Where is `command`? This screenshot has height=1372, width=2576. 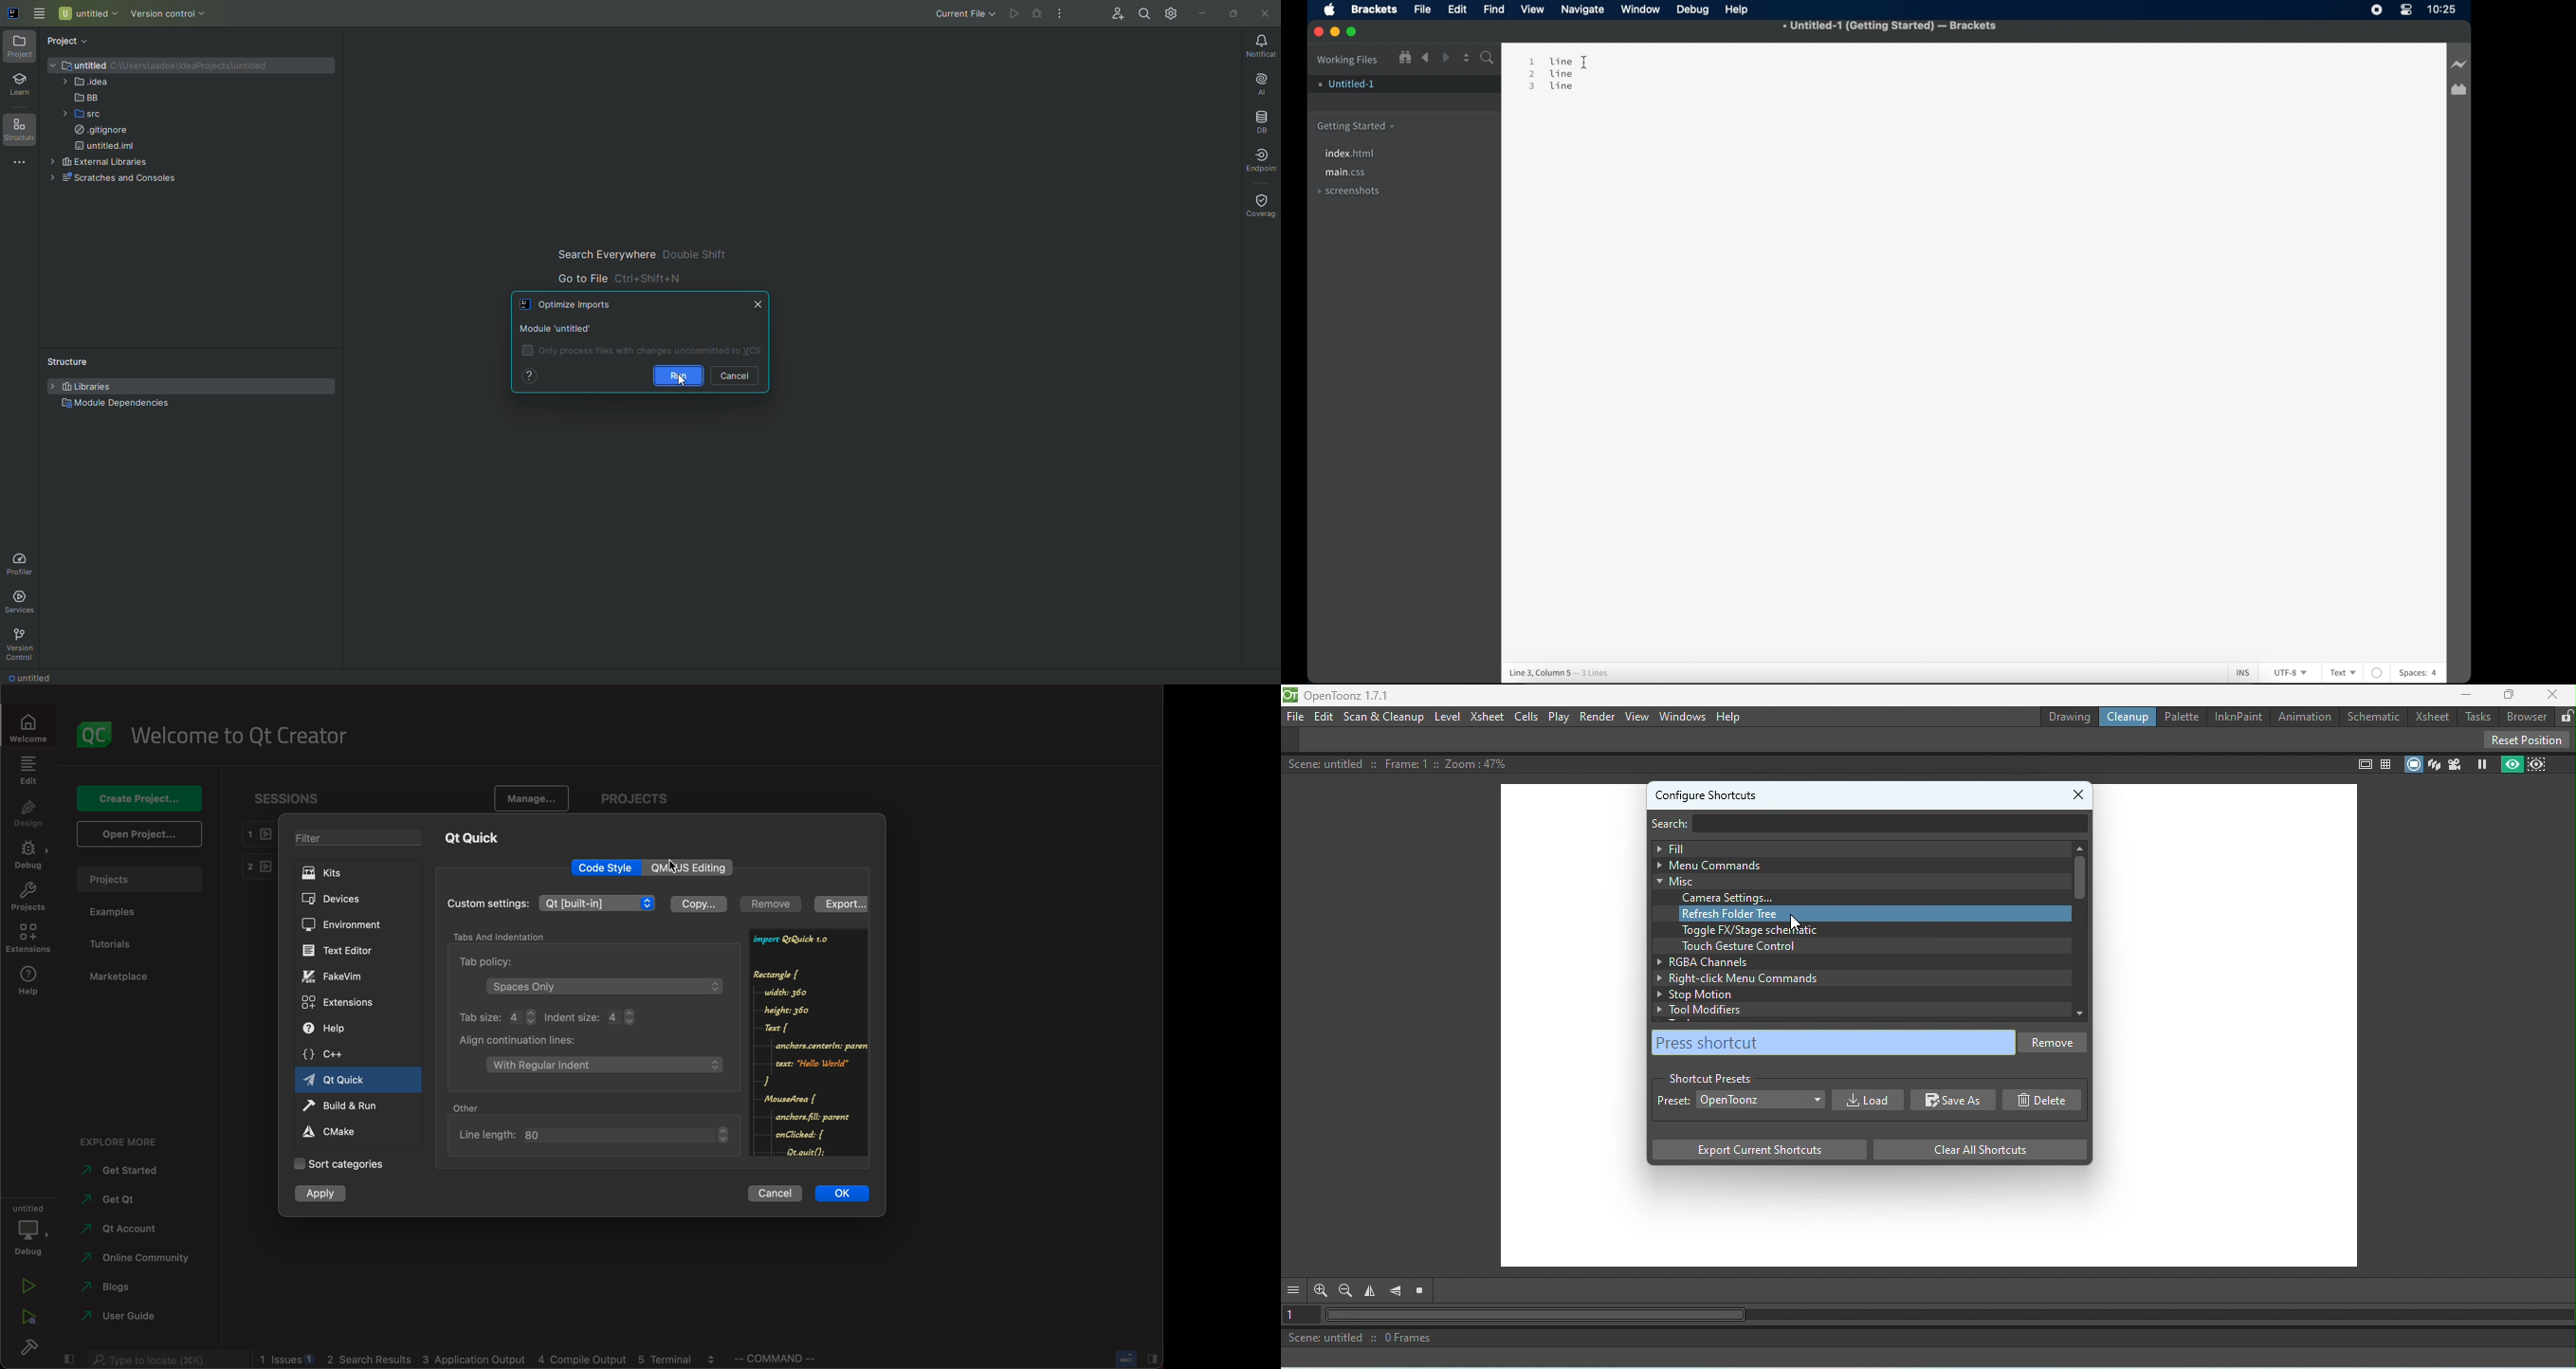 command is located at coordinates (785, 1359).